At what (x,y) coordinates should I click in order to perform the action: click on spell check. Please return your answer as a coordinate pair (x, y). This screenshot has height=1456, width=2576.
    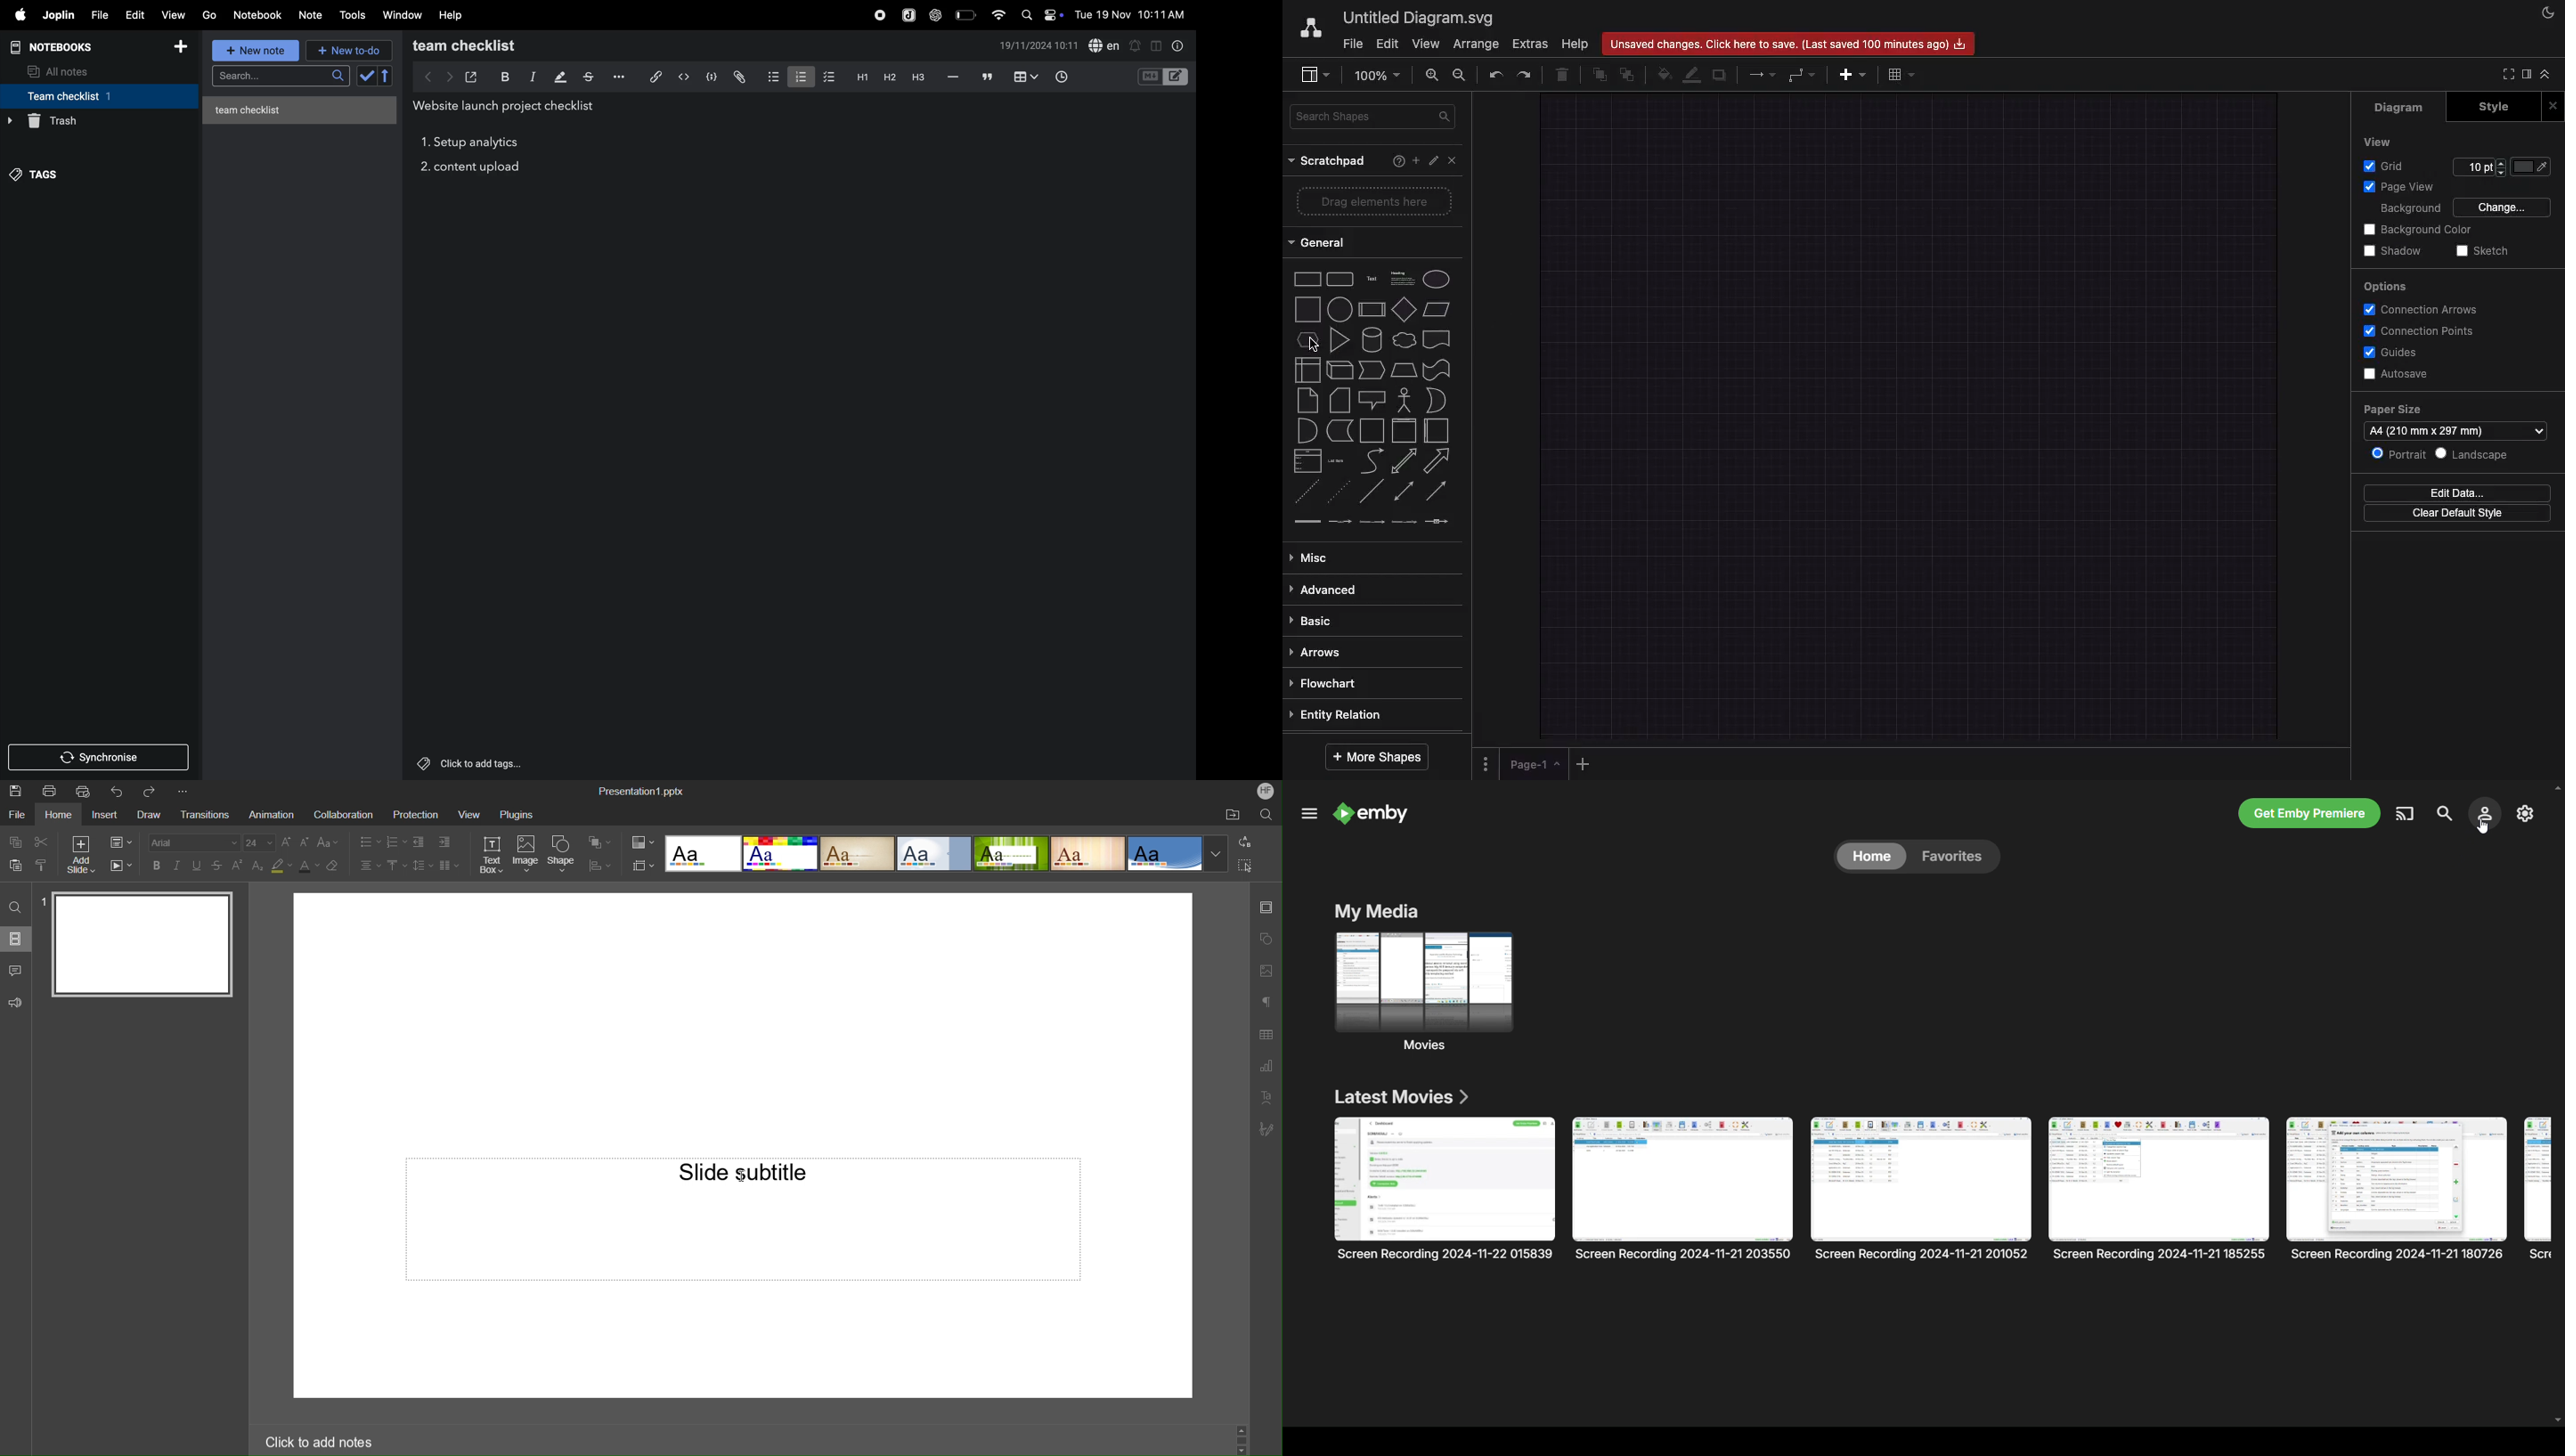
    Looking at the image, I should click on (1105, 45).